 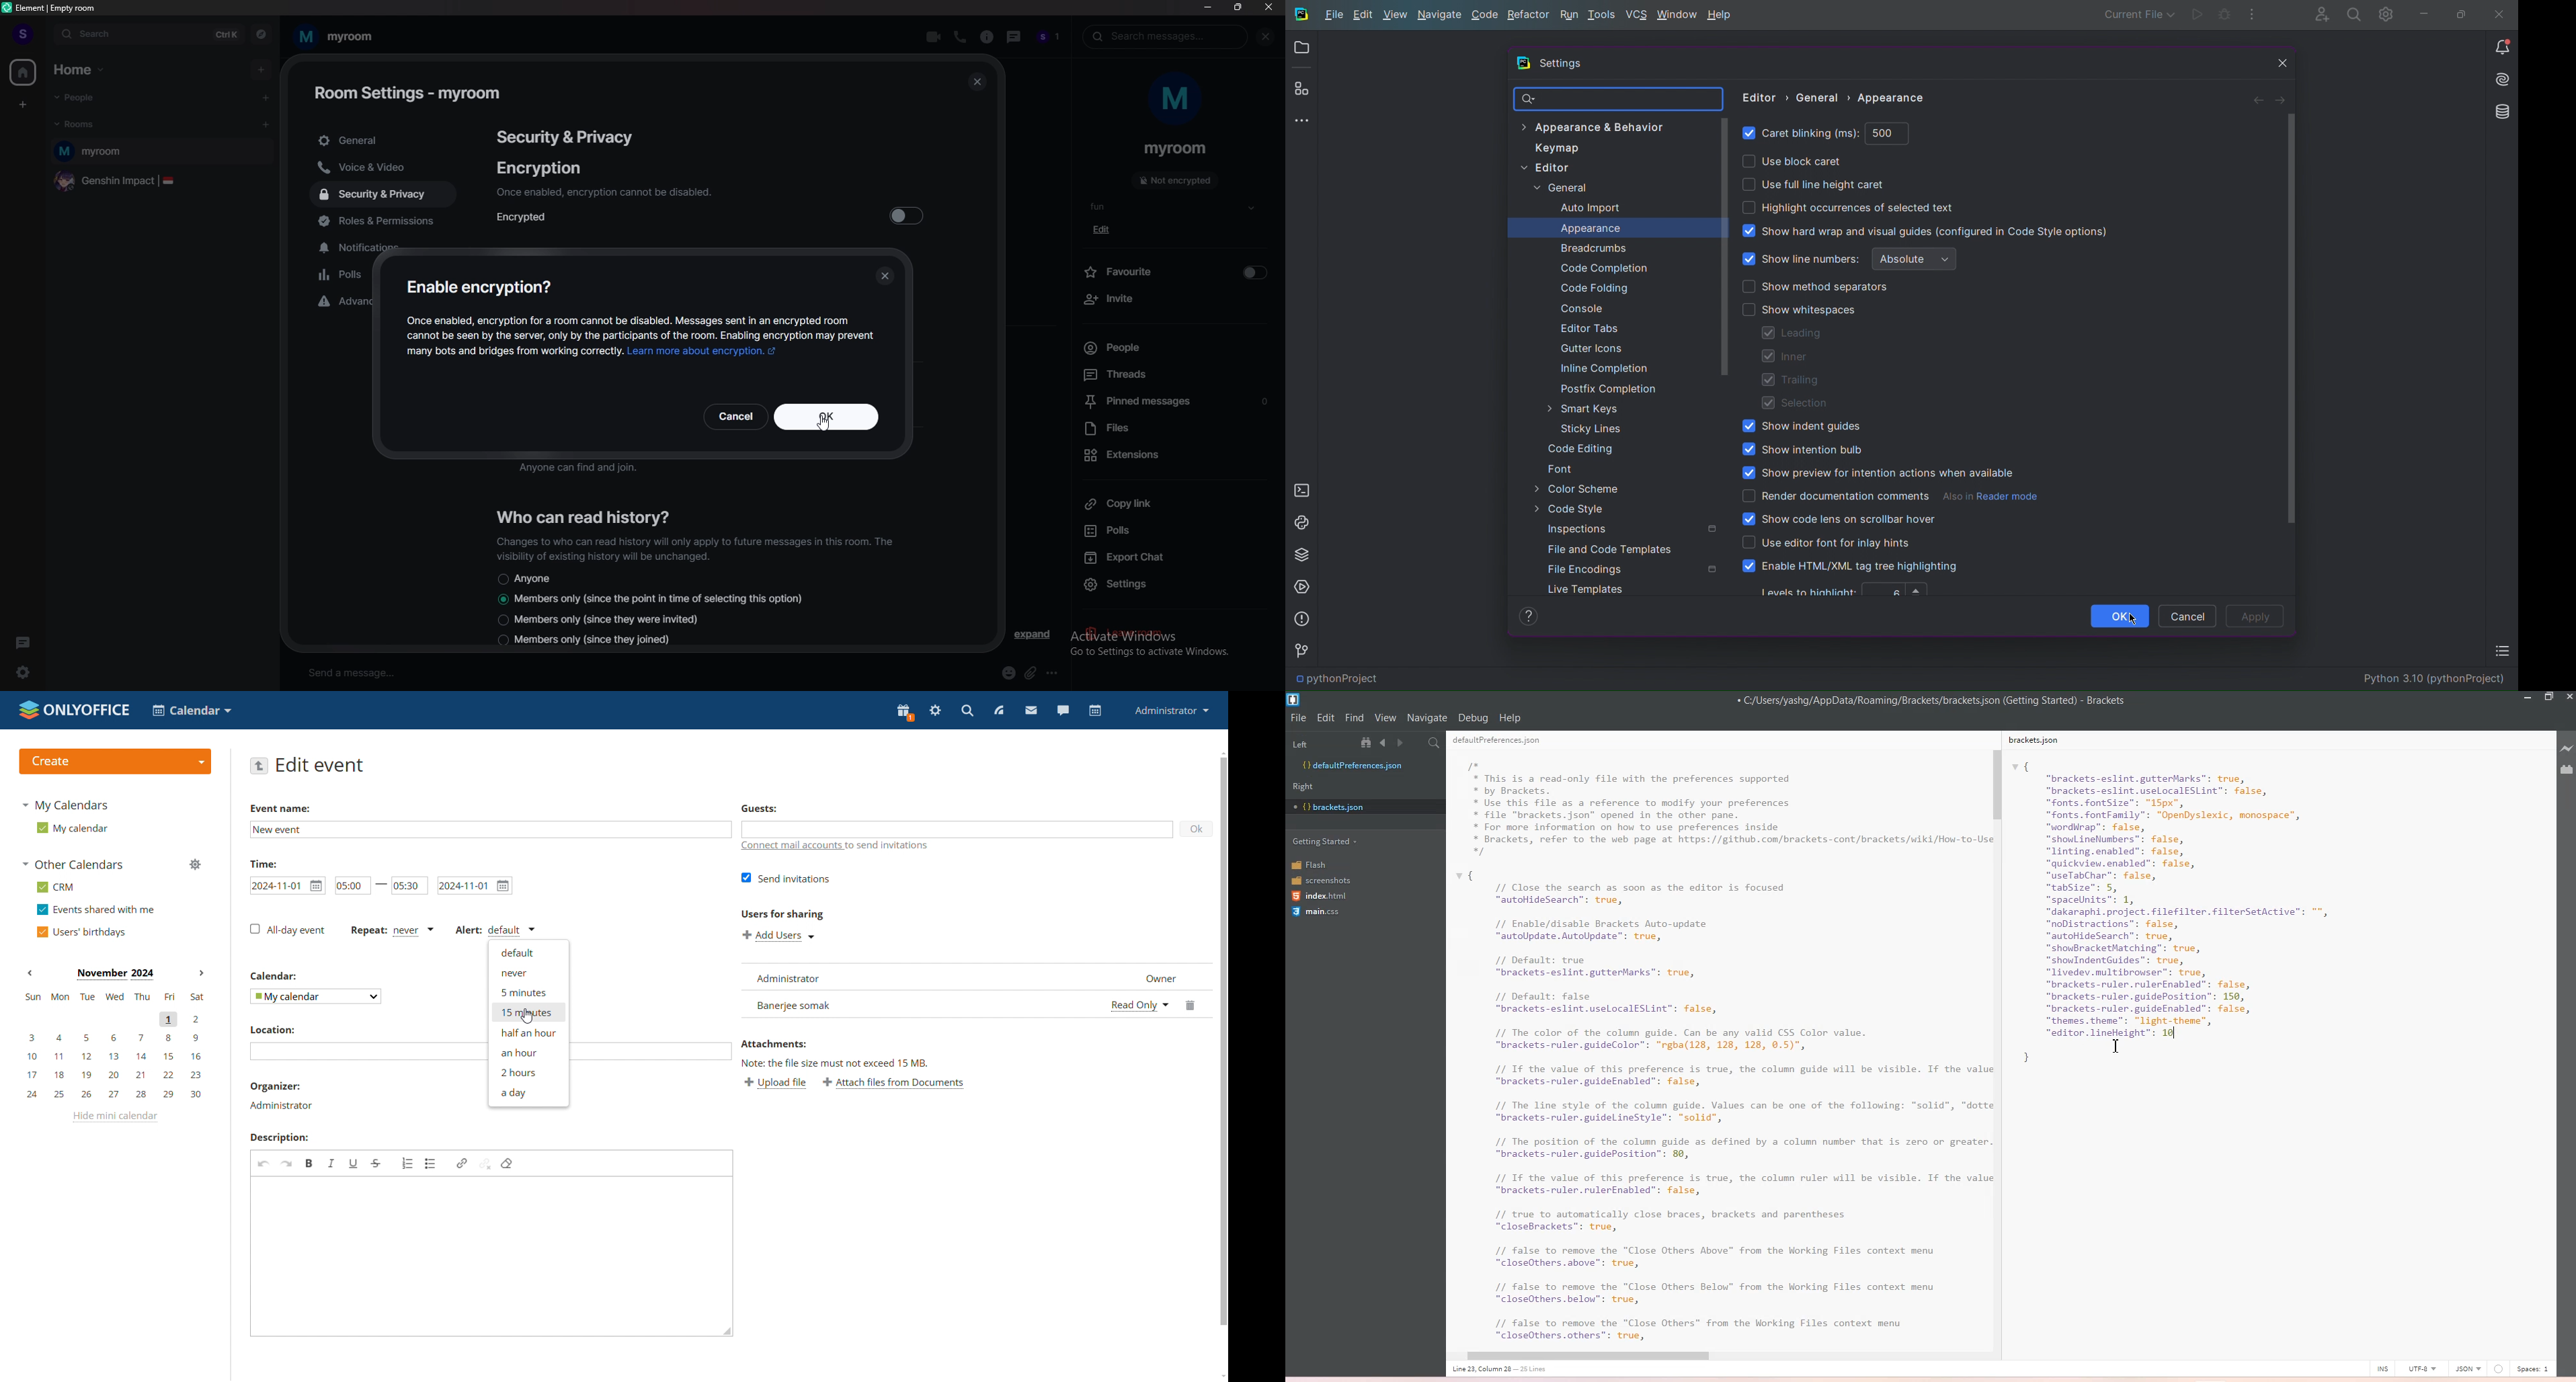 I want to click on calendar, so click(x=1095, y=711).